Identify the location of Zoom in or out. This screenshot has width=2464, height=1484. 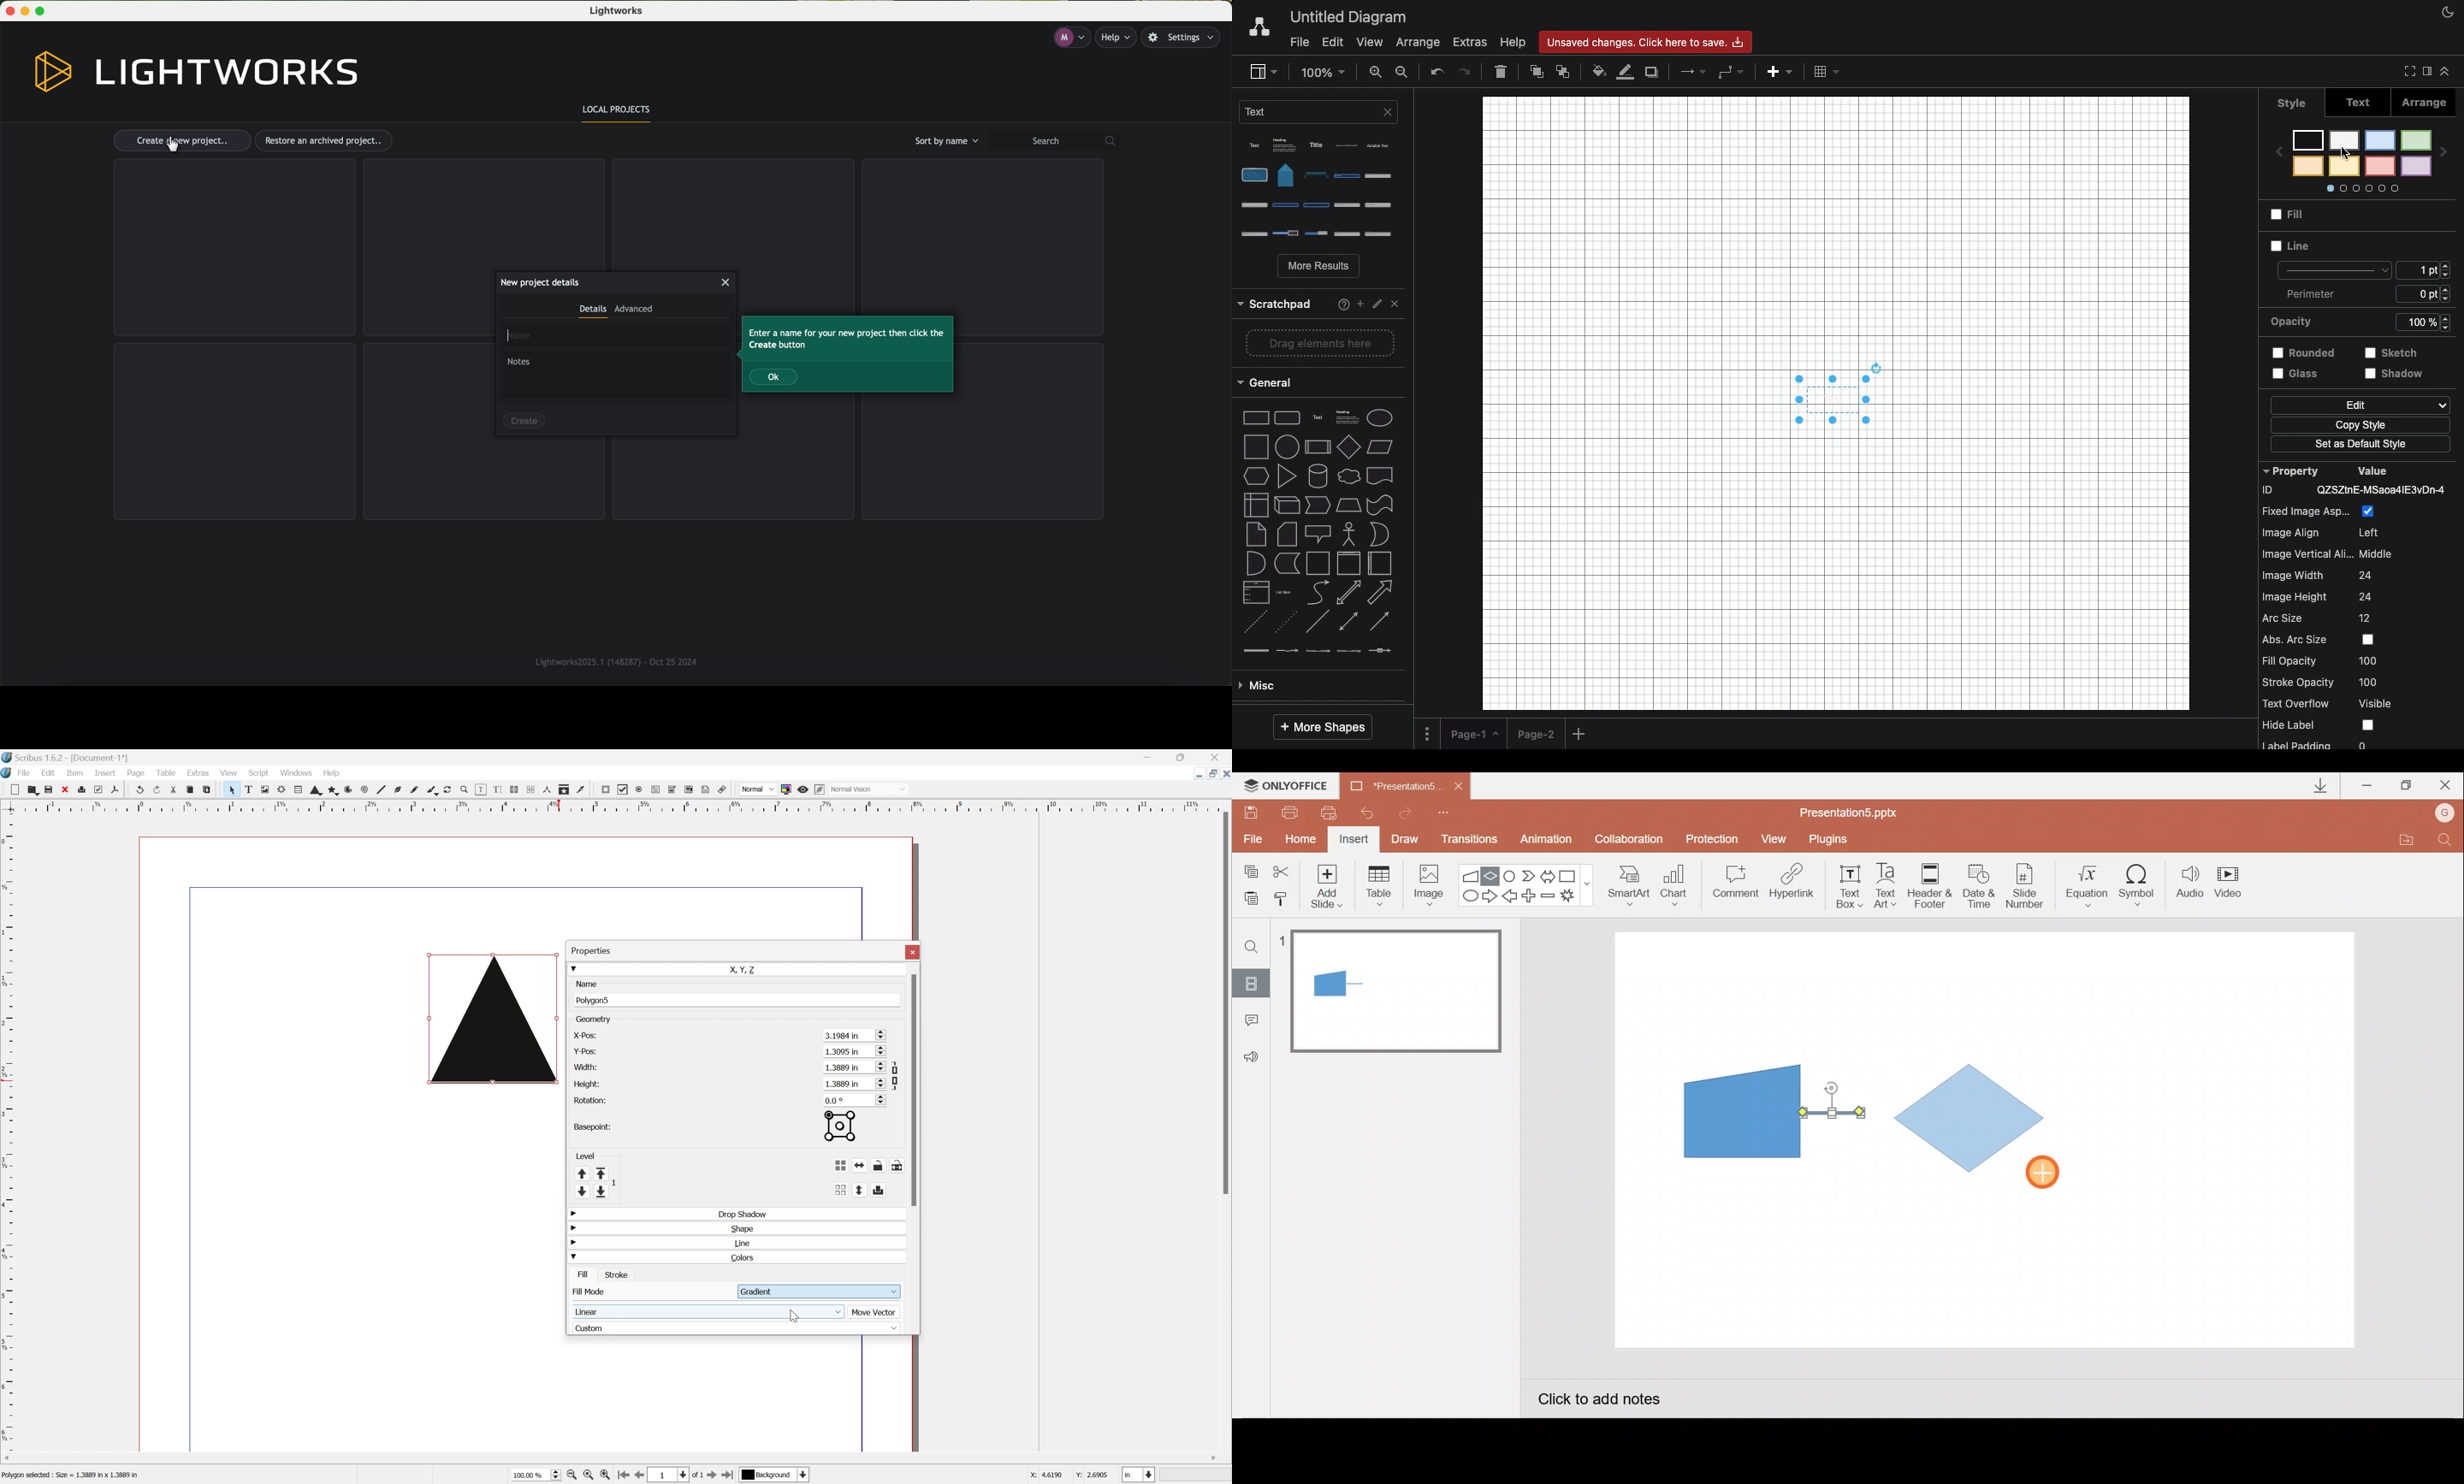
(463, 789).